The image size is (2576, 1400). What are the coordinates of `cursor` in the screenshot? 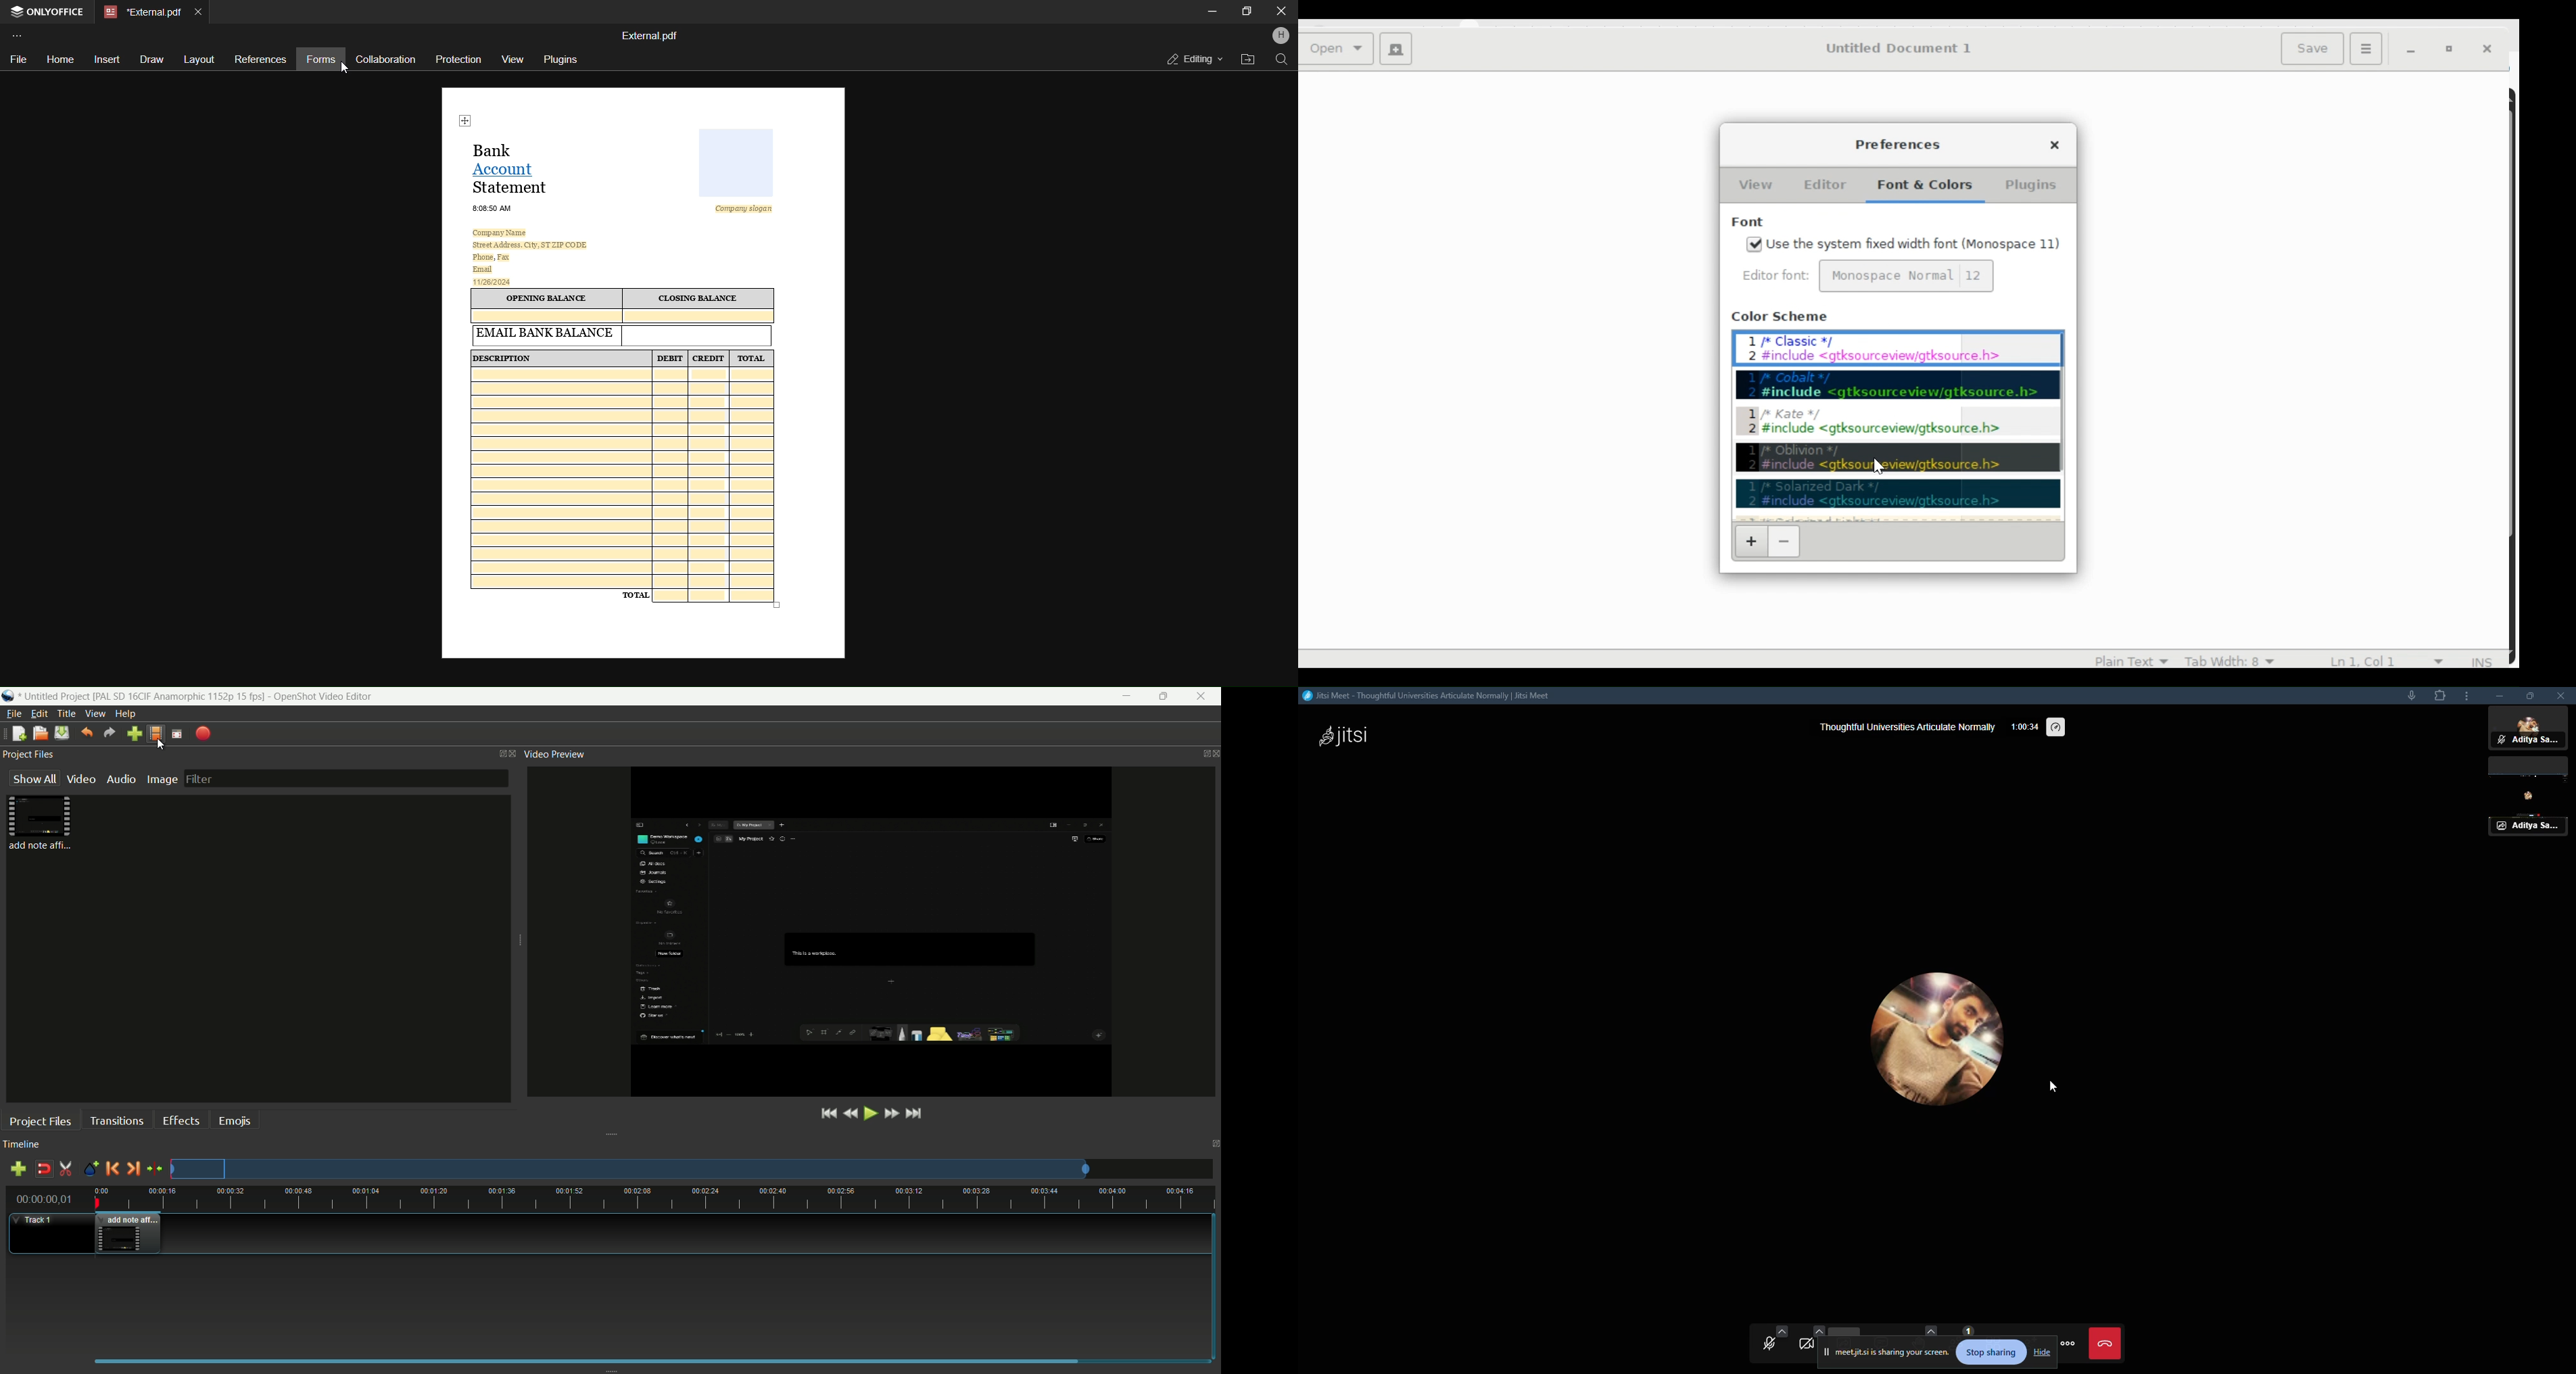 It's located at (2051, 1089).